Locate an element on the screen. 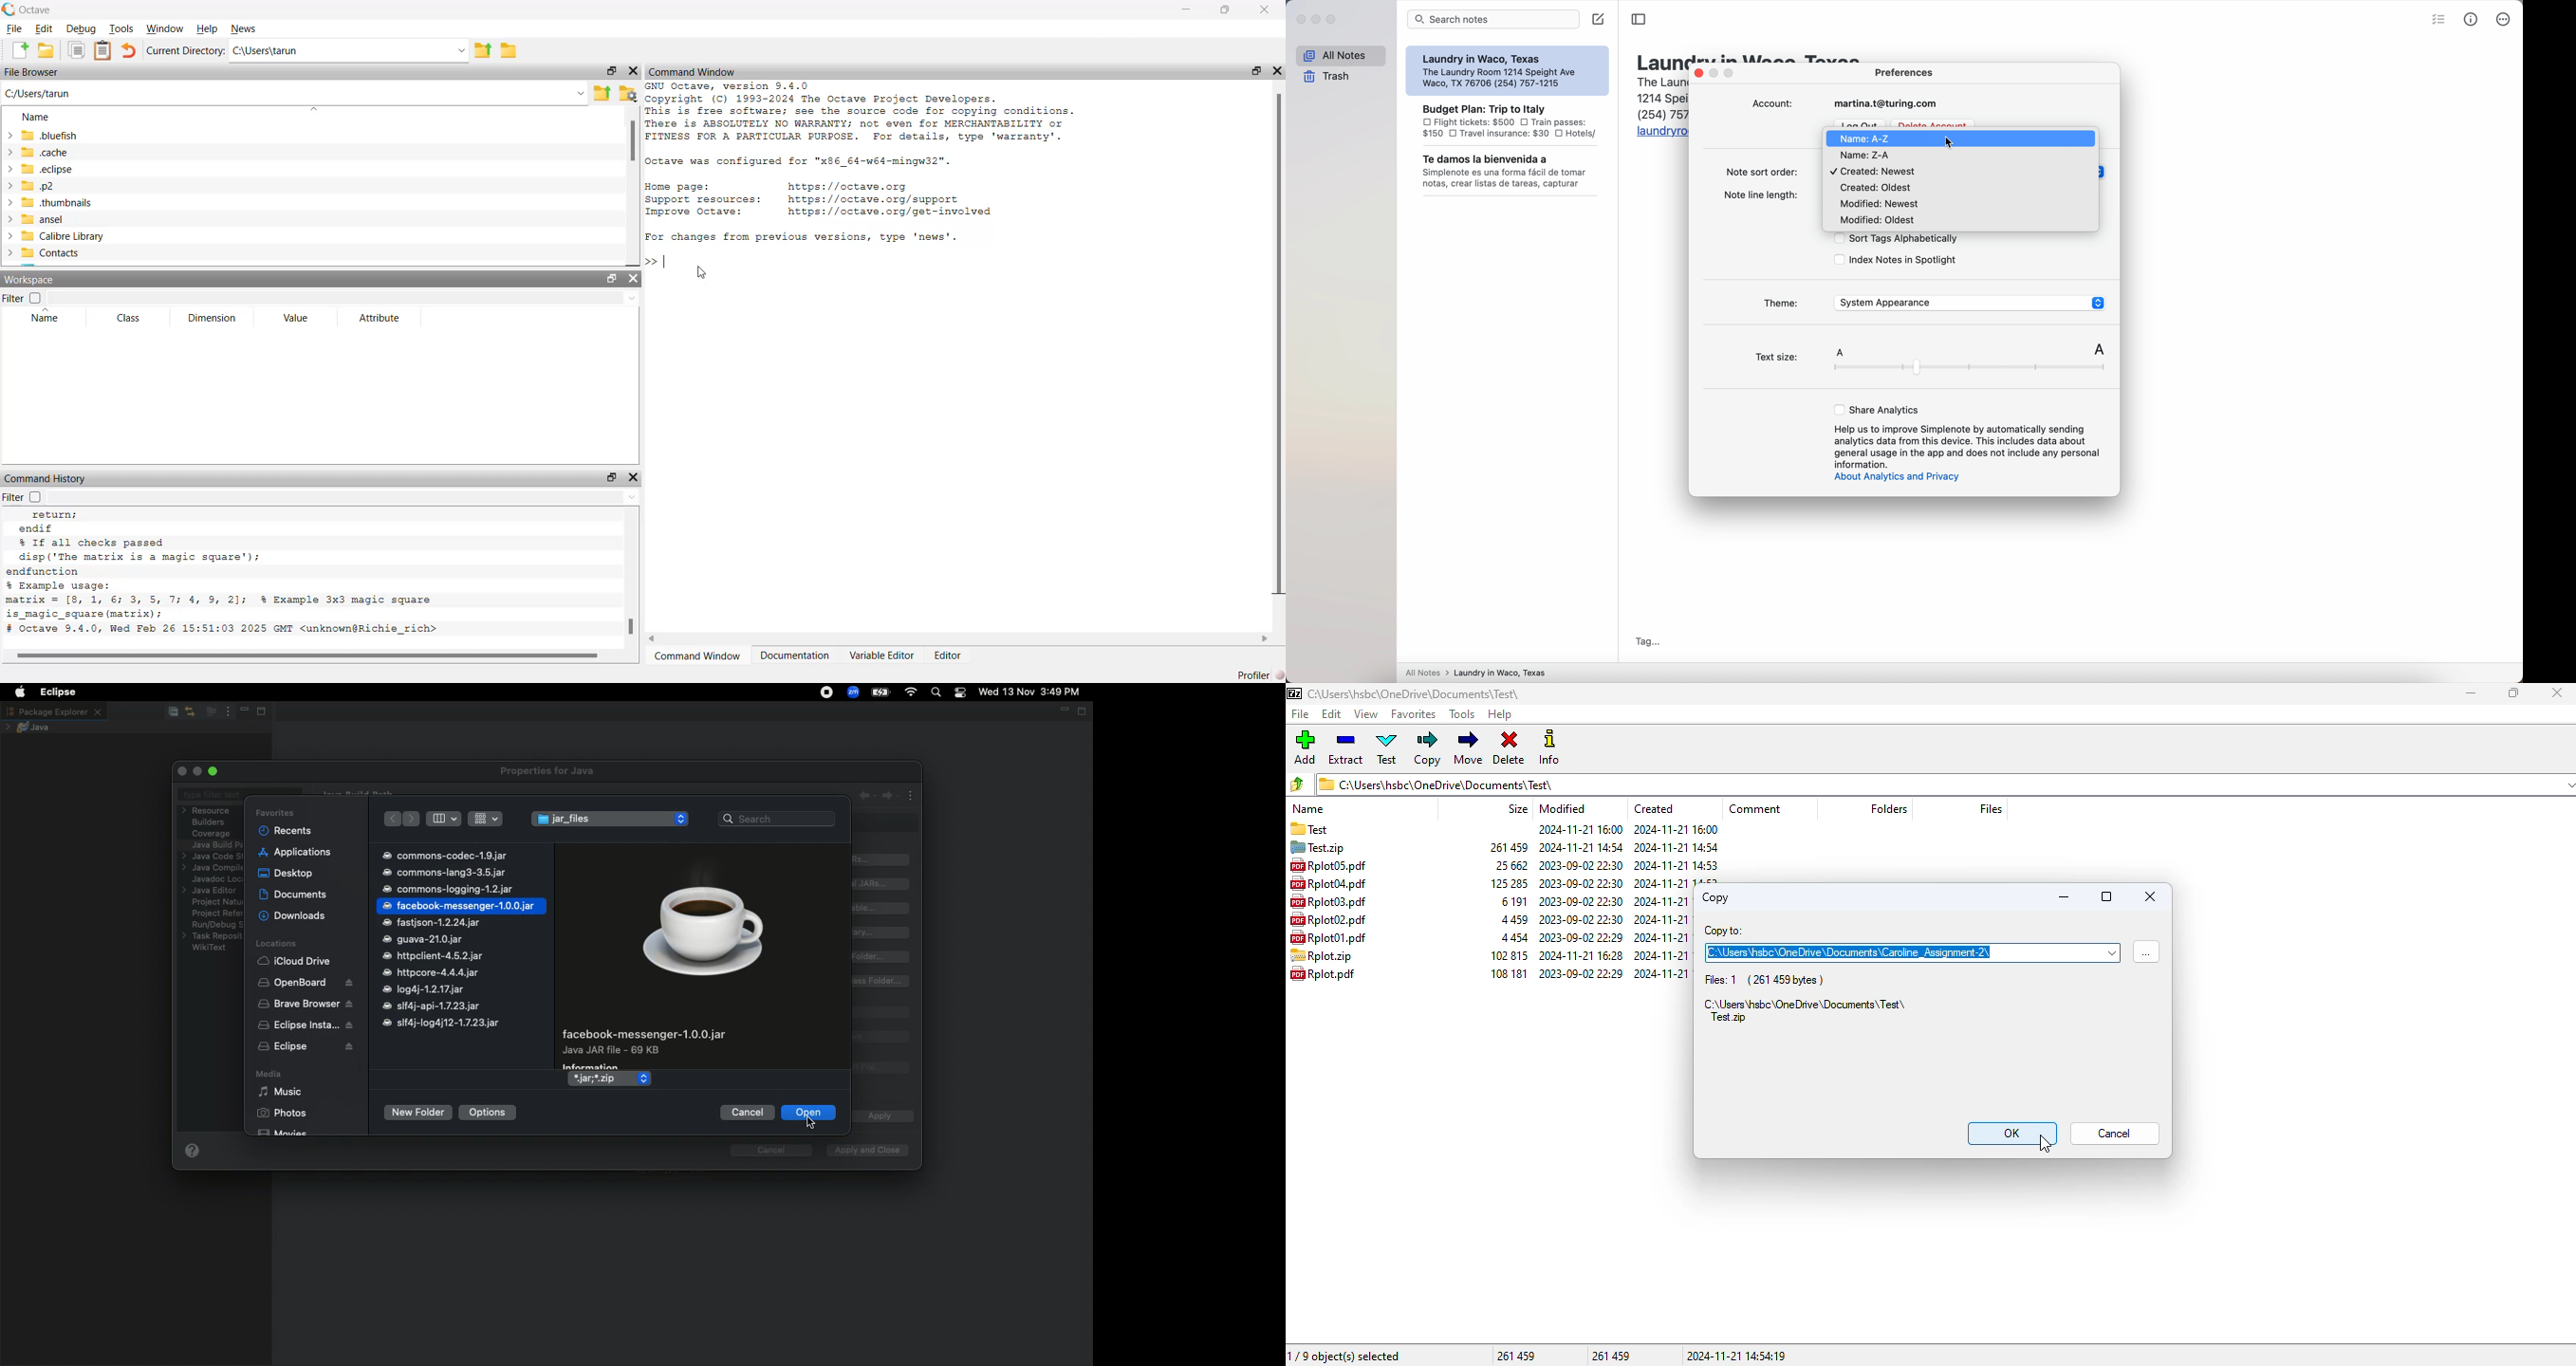  close pop-up is located at coordinates (1700, 73).